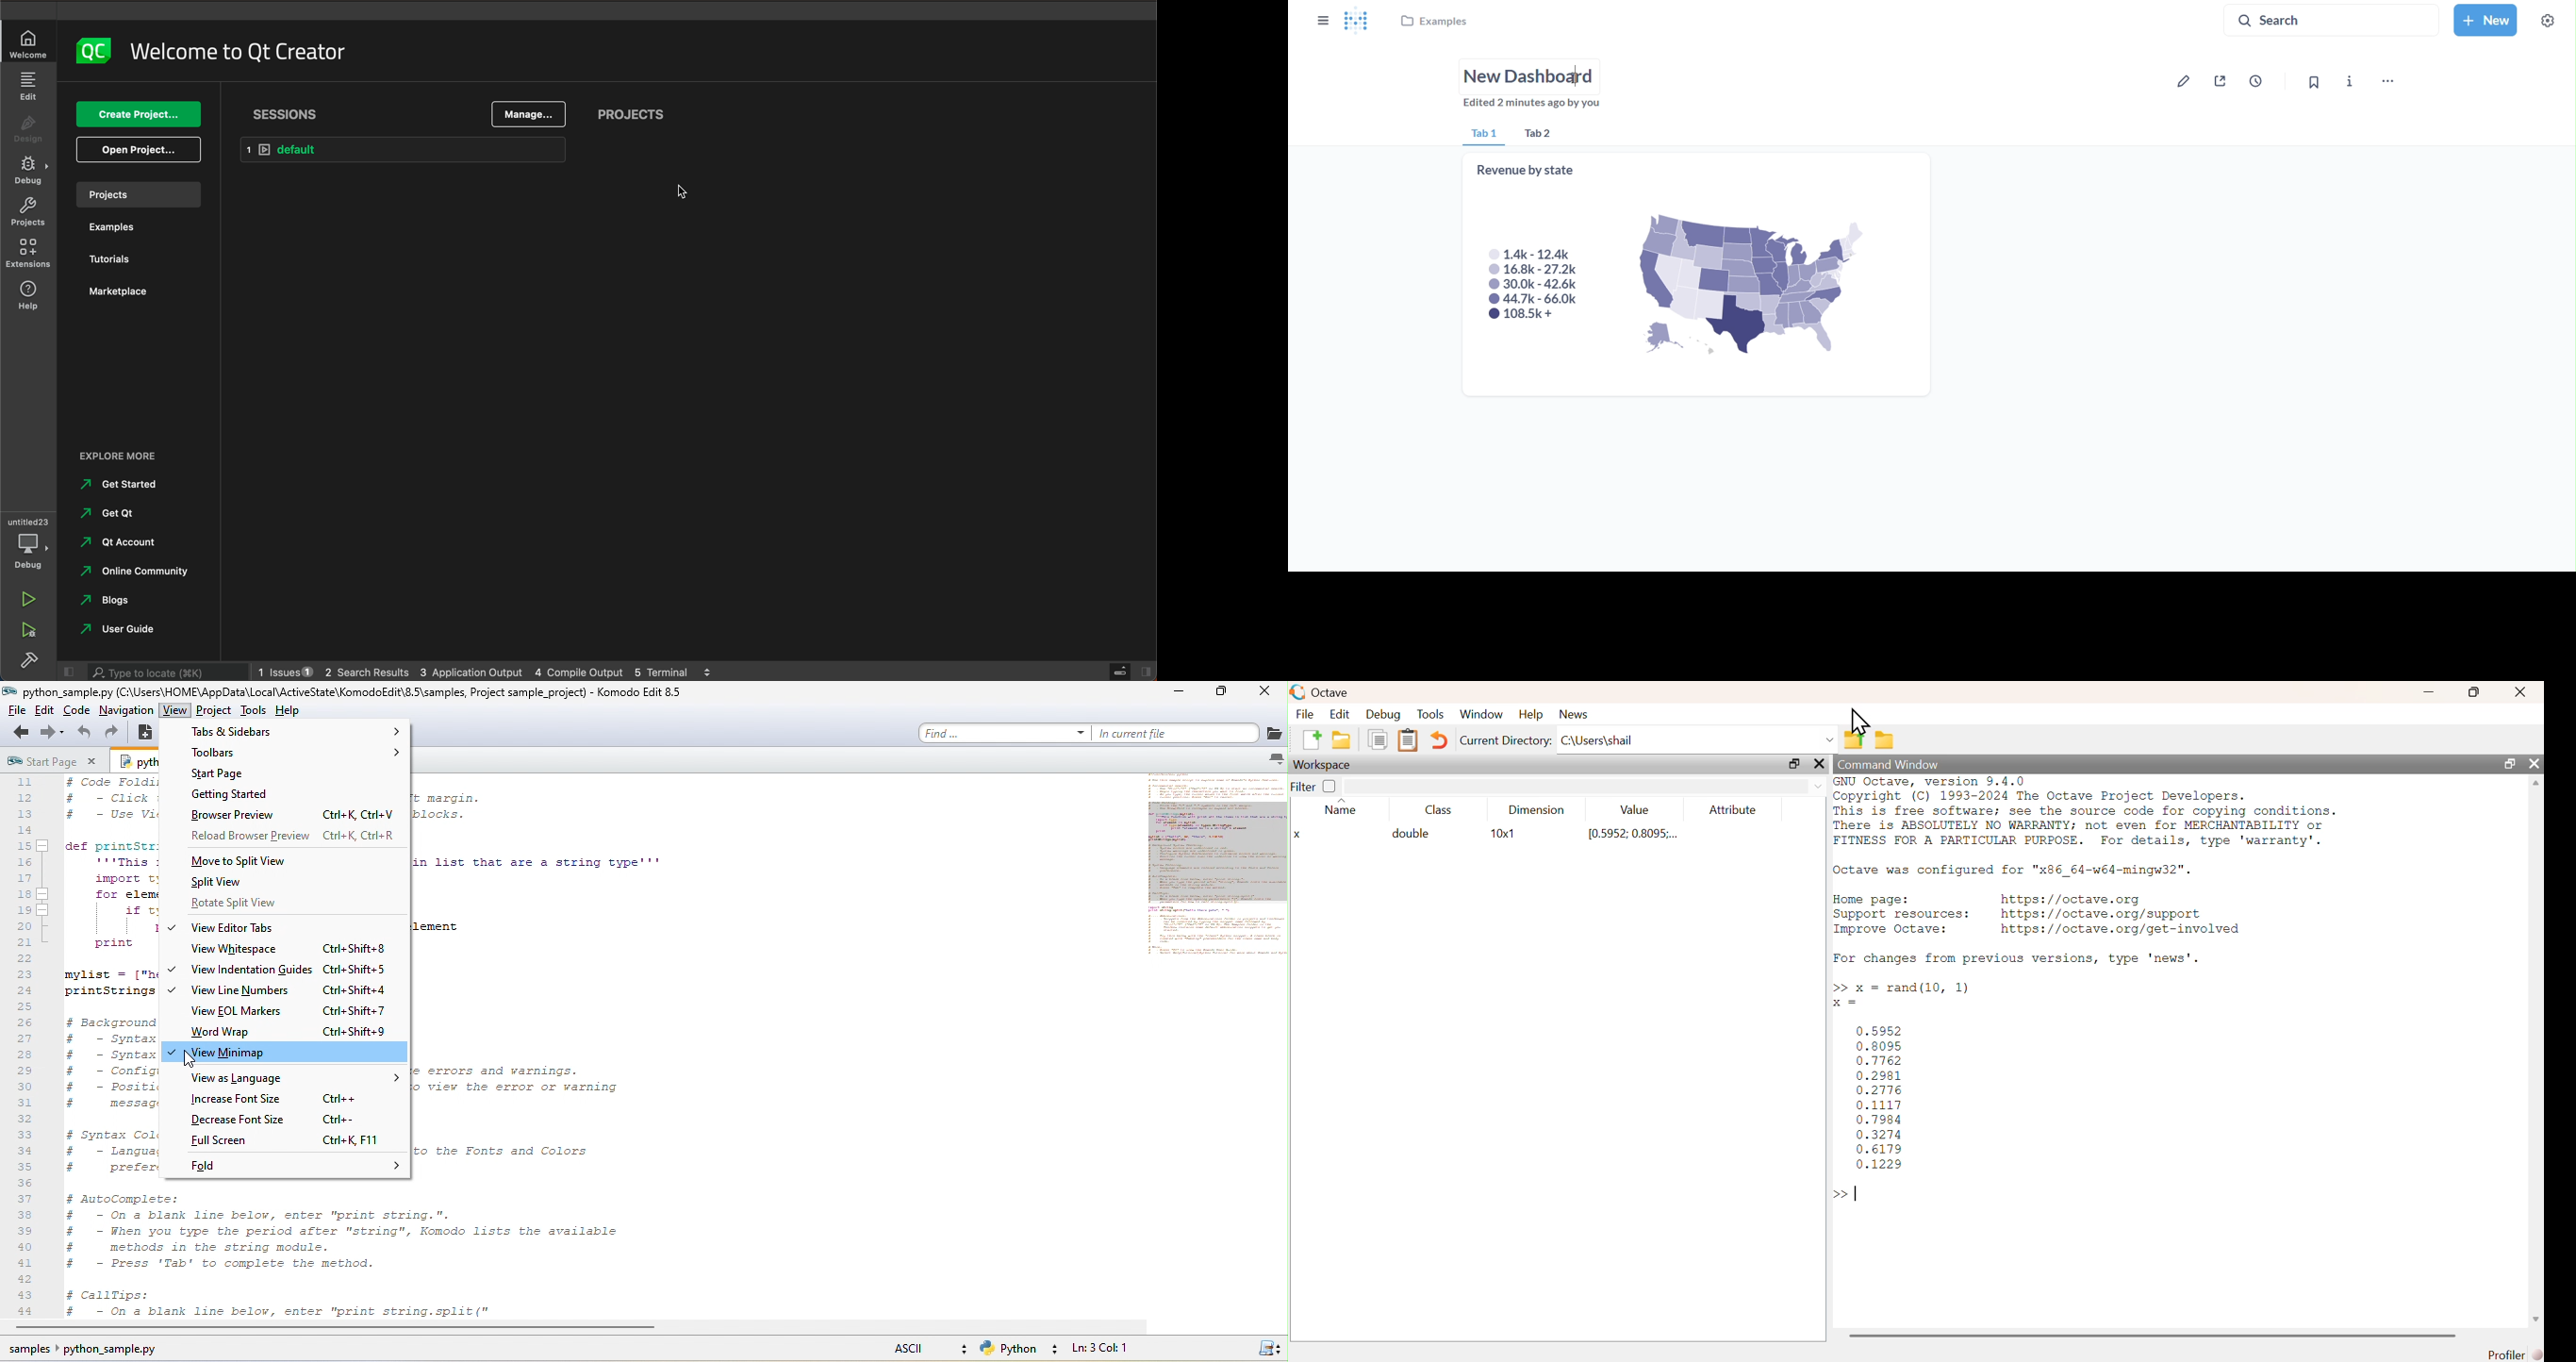 The image size is (2576, 1372). Describe the element at coordinates (1321, 691) in the screenshot. I see `octave` at that location.